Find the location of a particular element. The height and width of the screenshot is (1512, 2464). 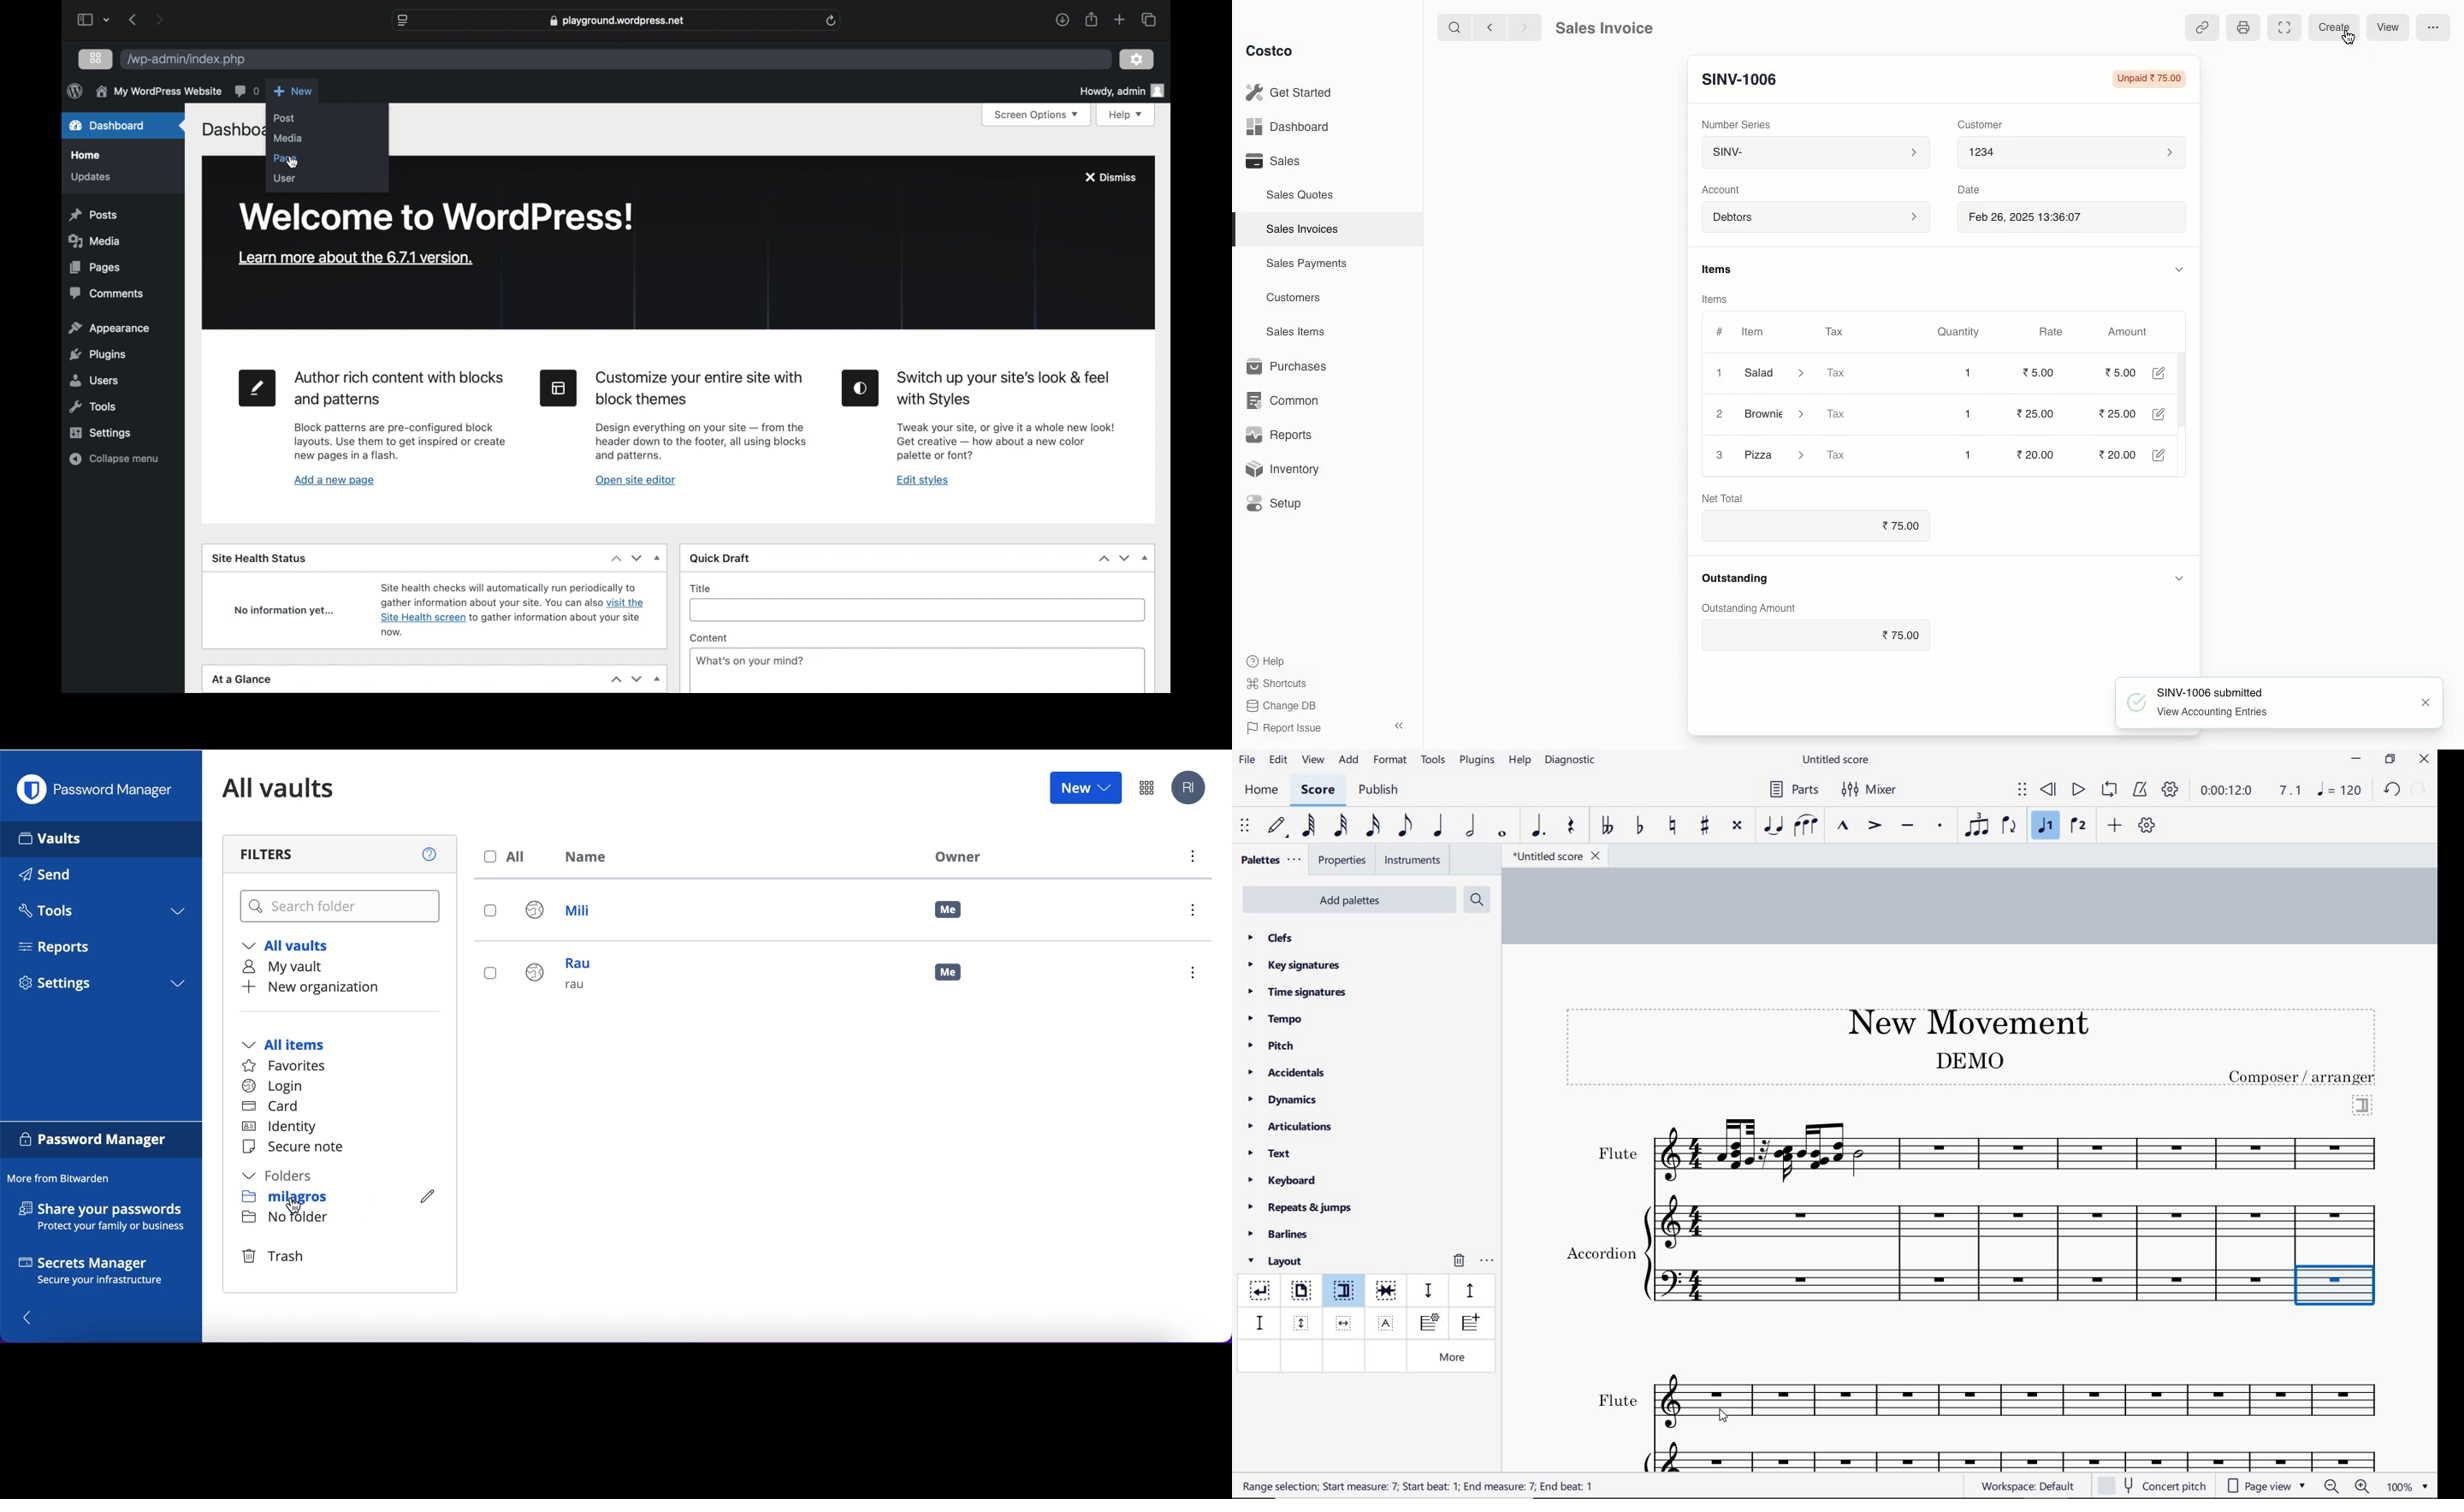

text is located at coordinates (1271, 1155).